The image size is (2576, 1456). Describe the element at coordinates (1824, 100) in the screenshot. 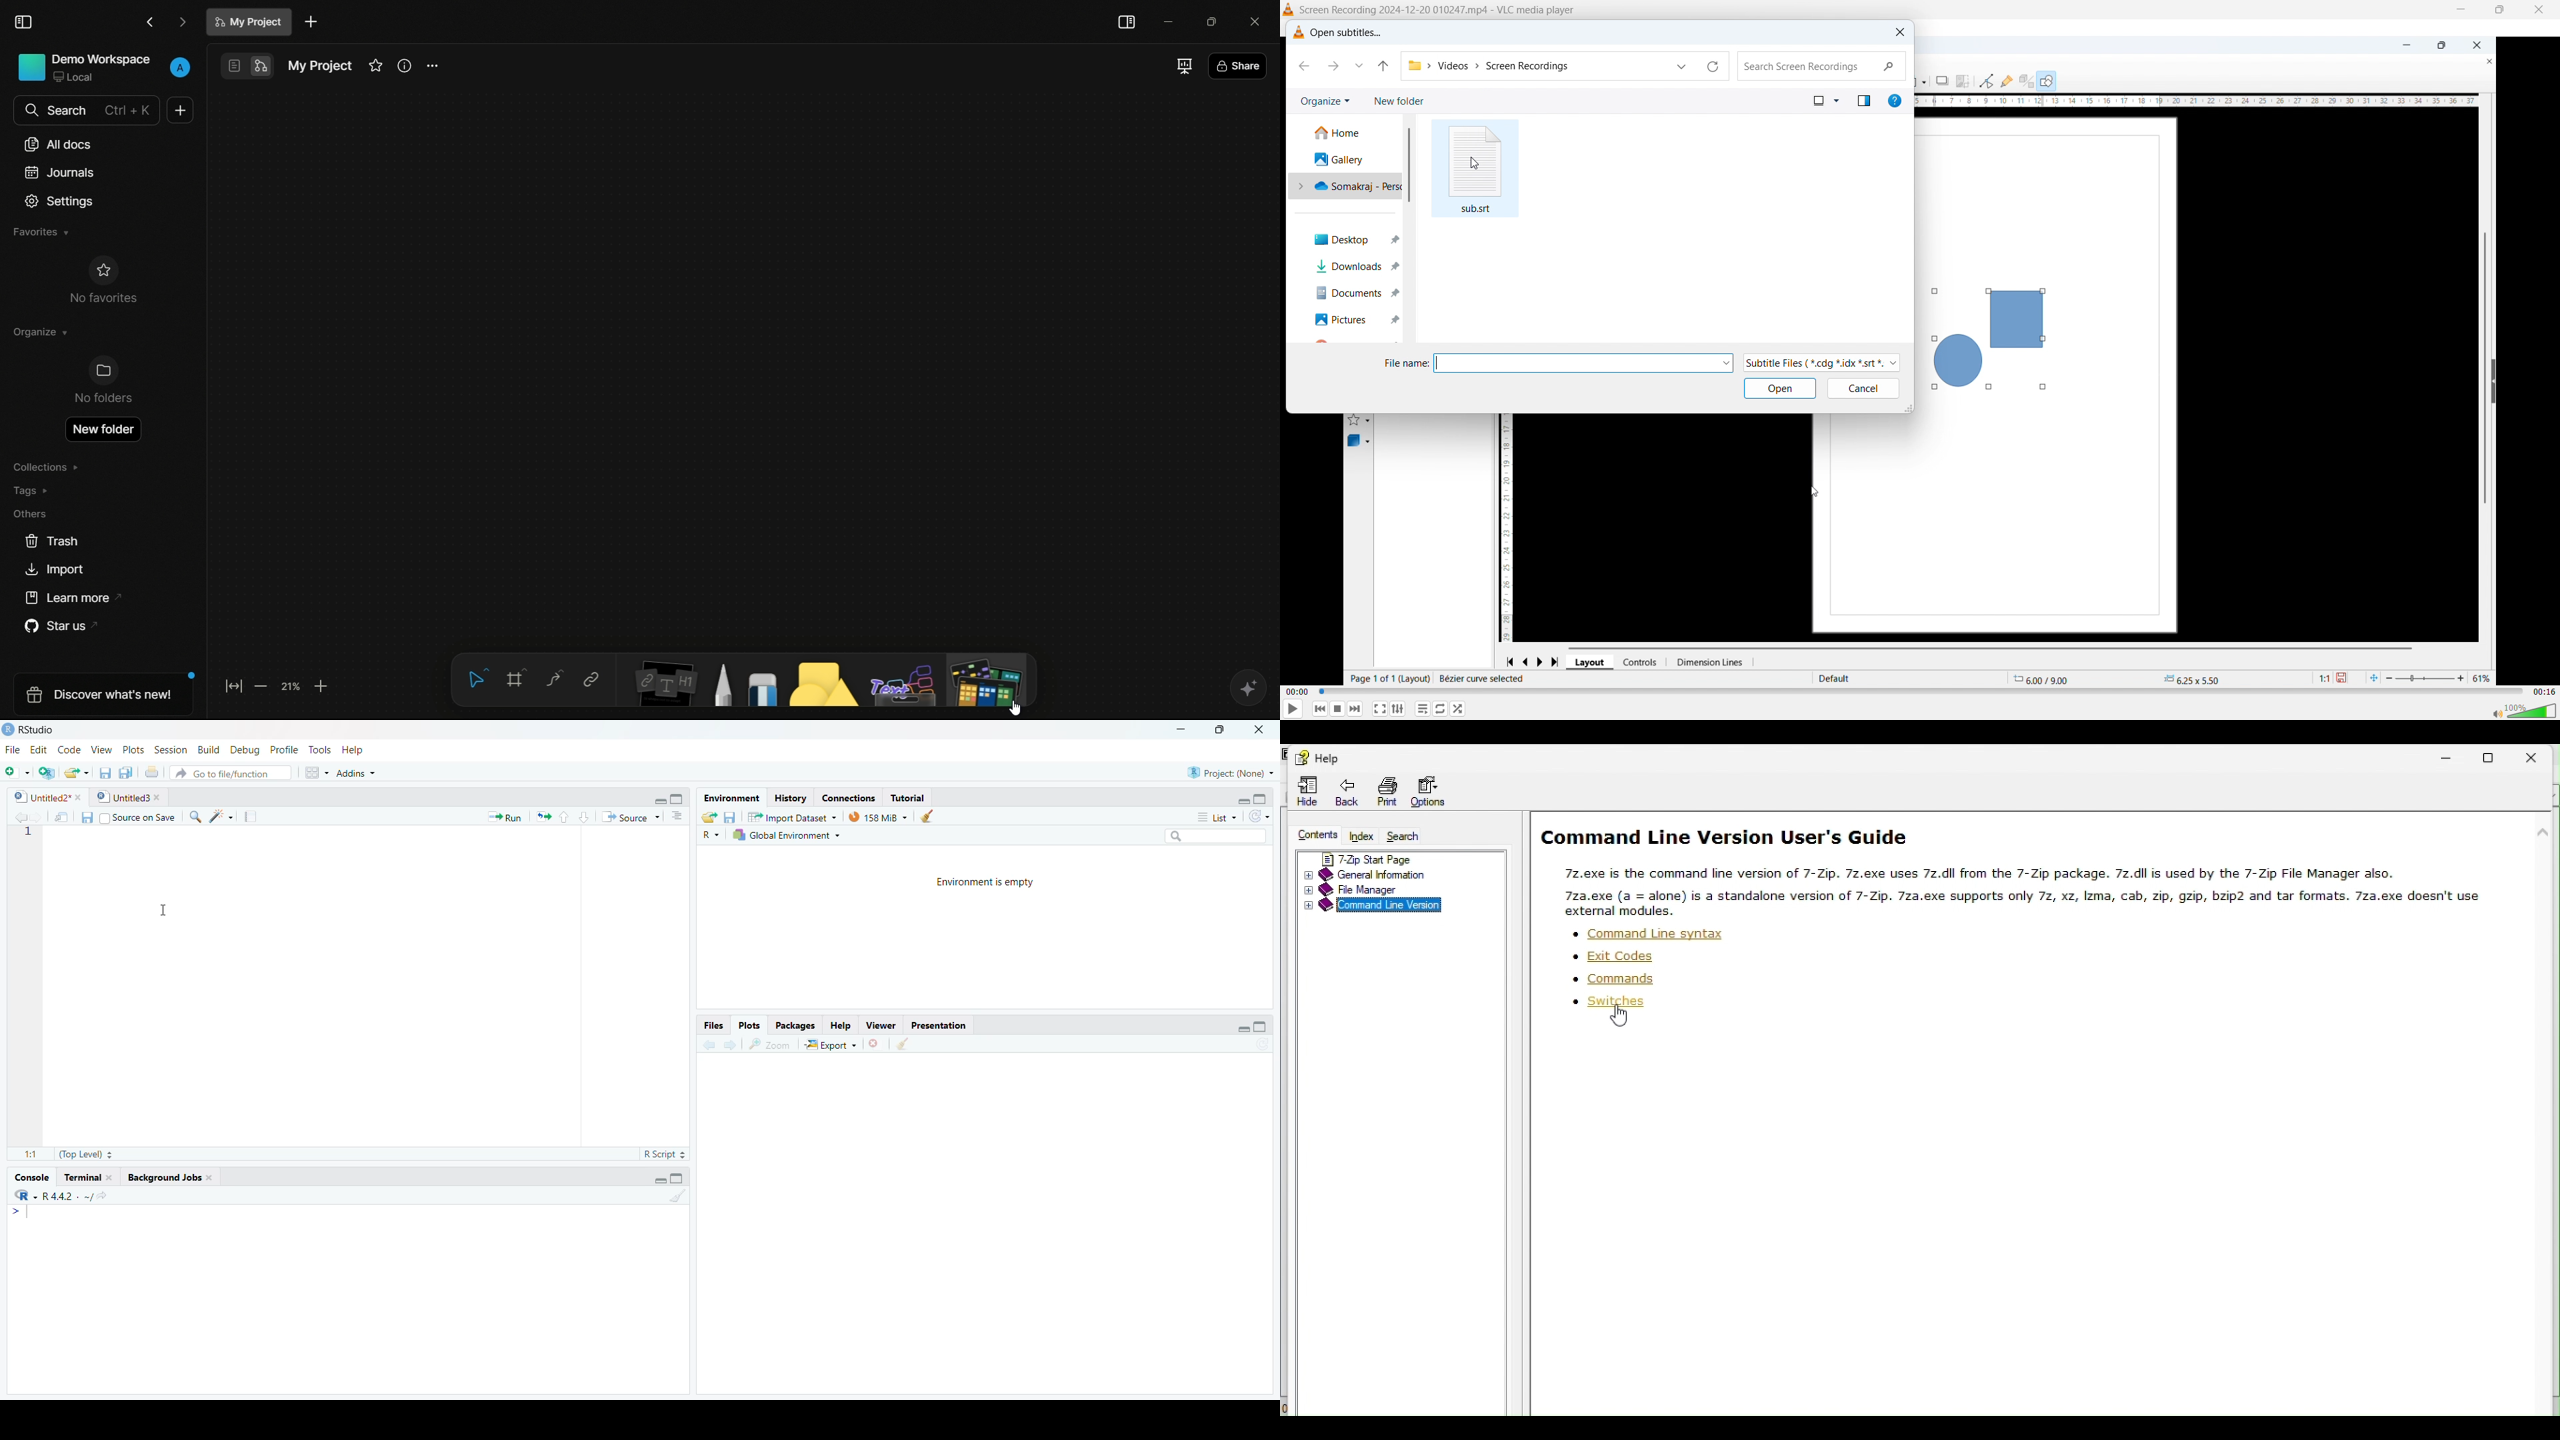

I see `View options ` at that location.